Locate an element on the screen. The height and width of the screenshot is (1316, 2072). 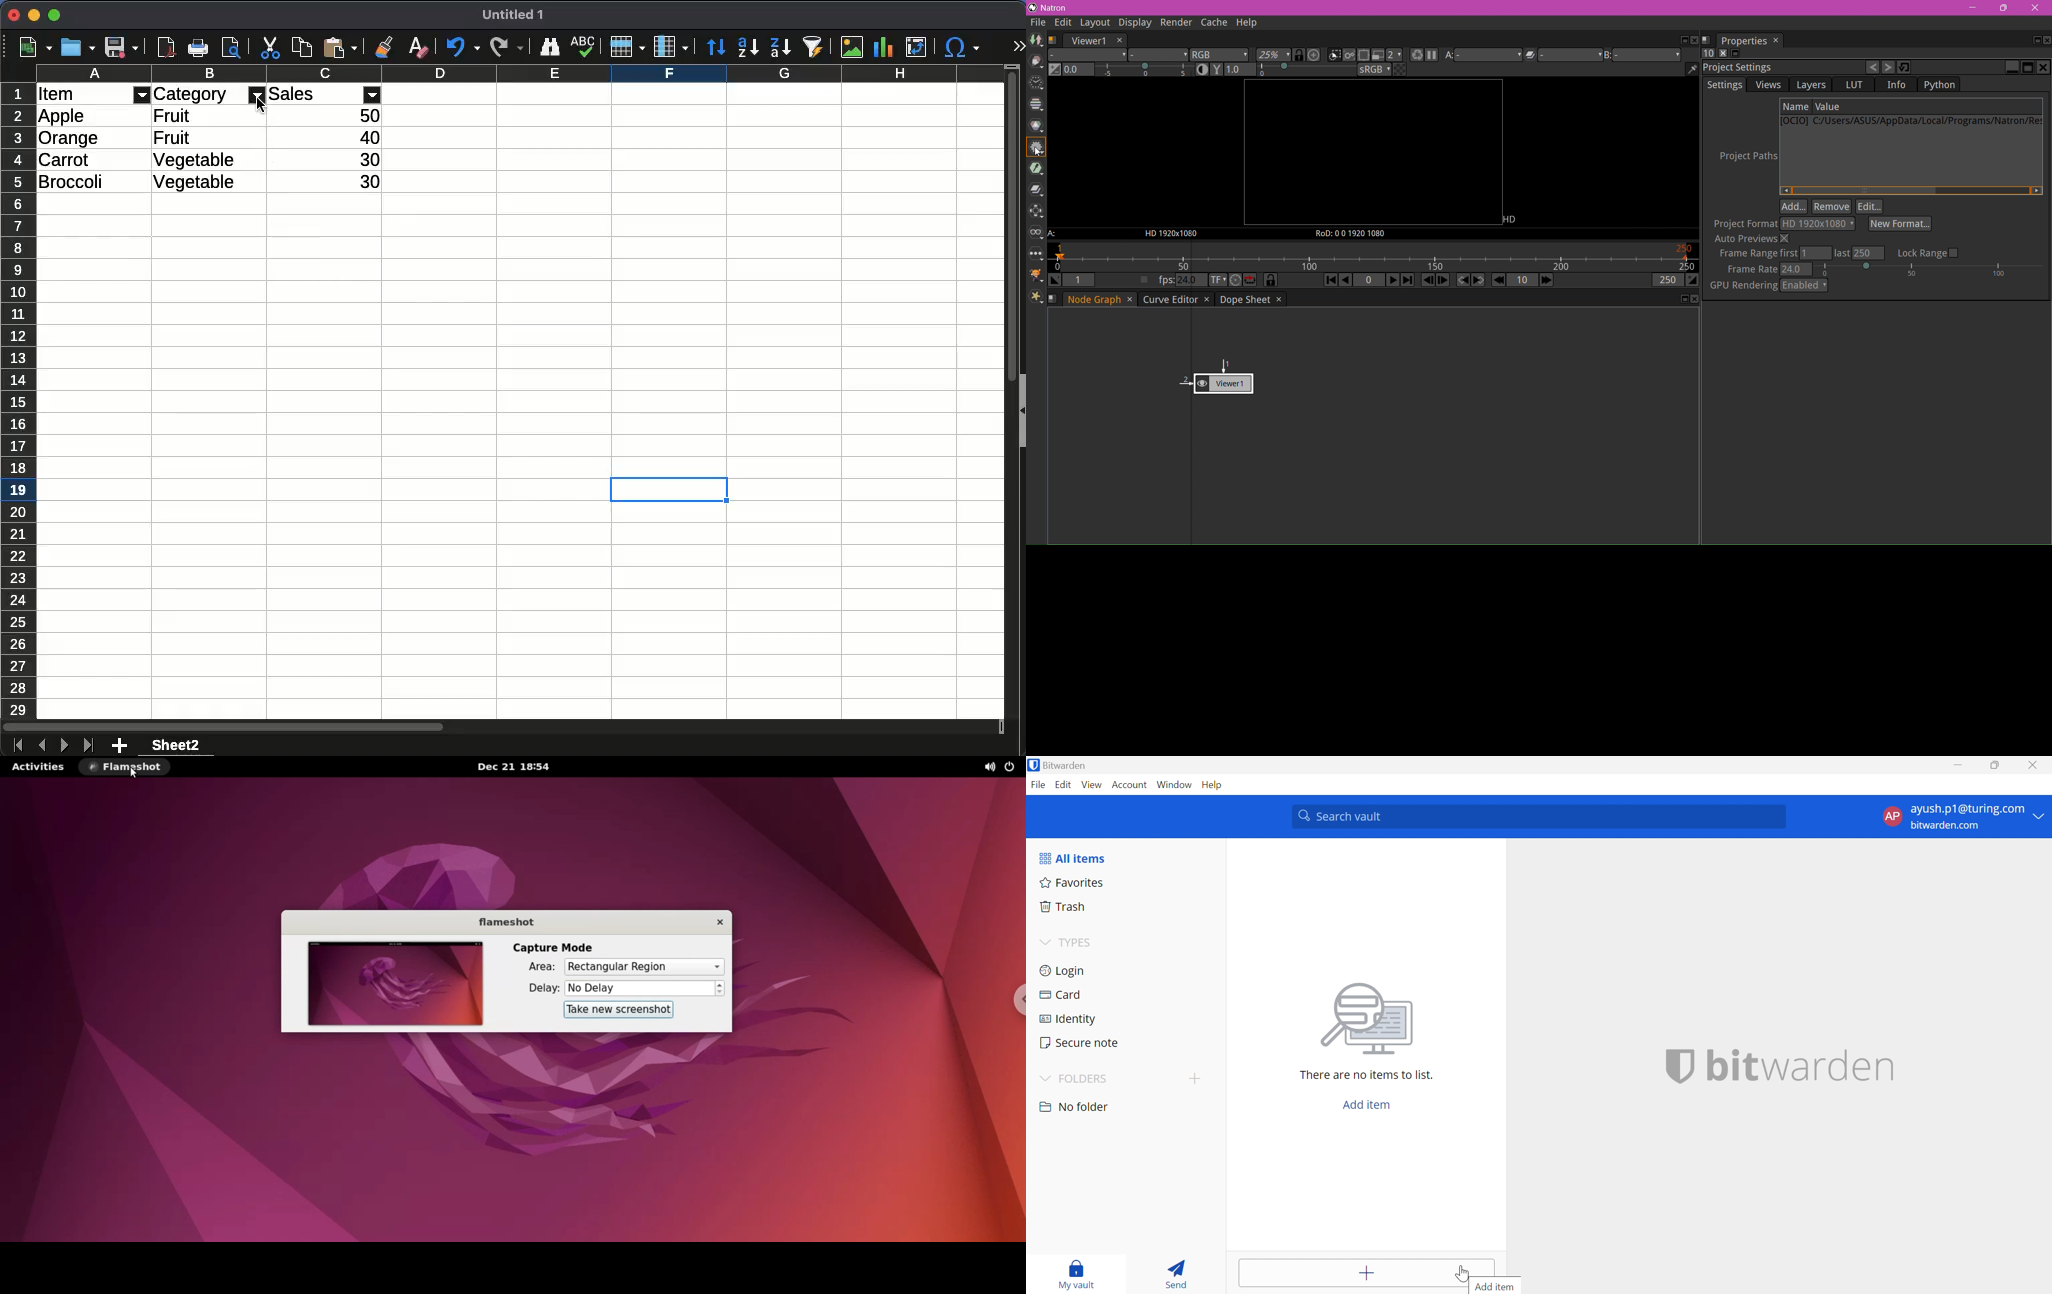
carrot is located at coordinates (64, 158).